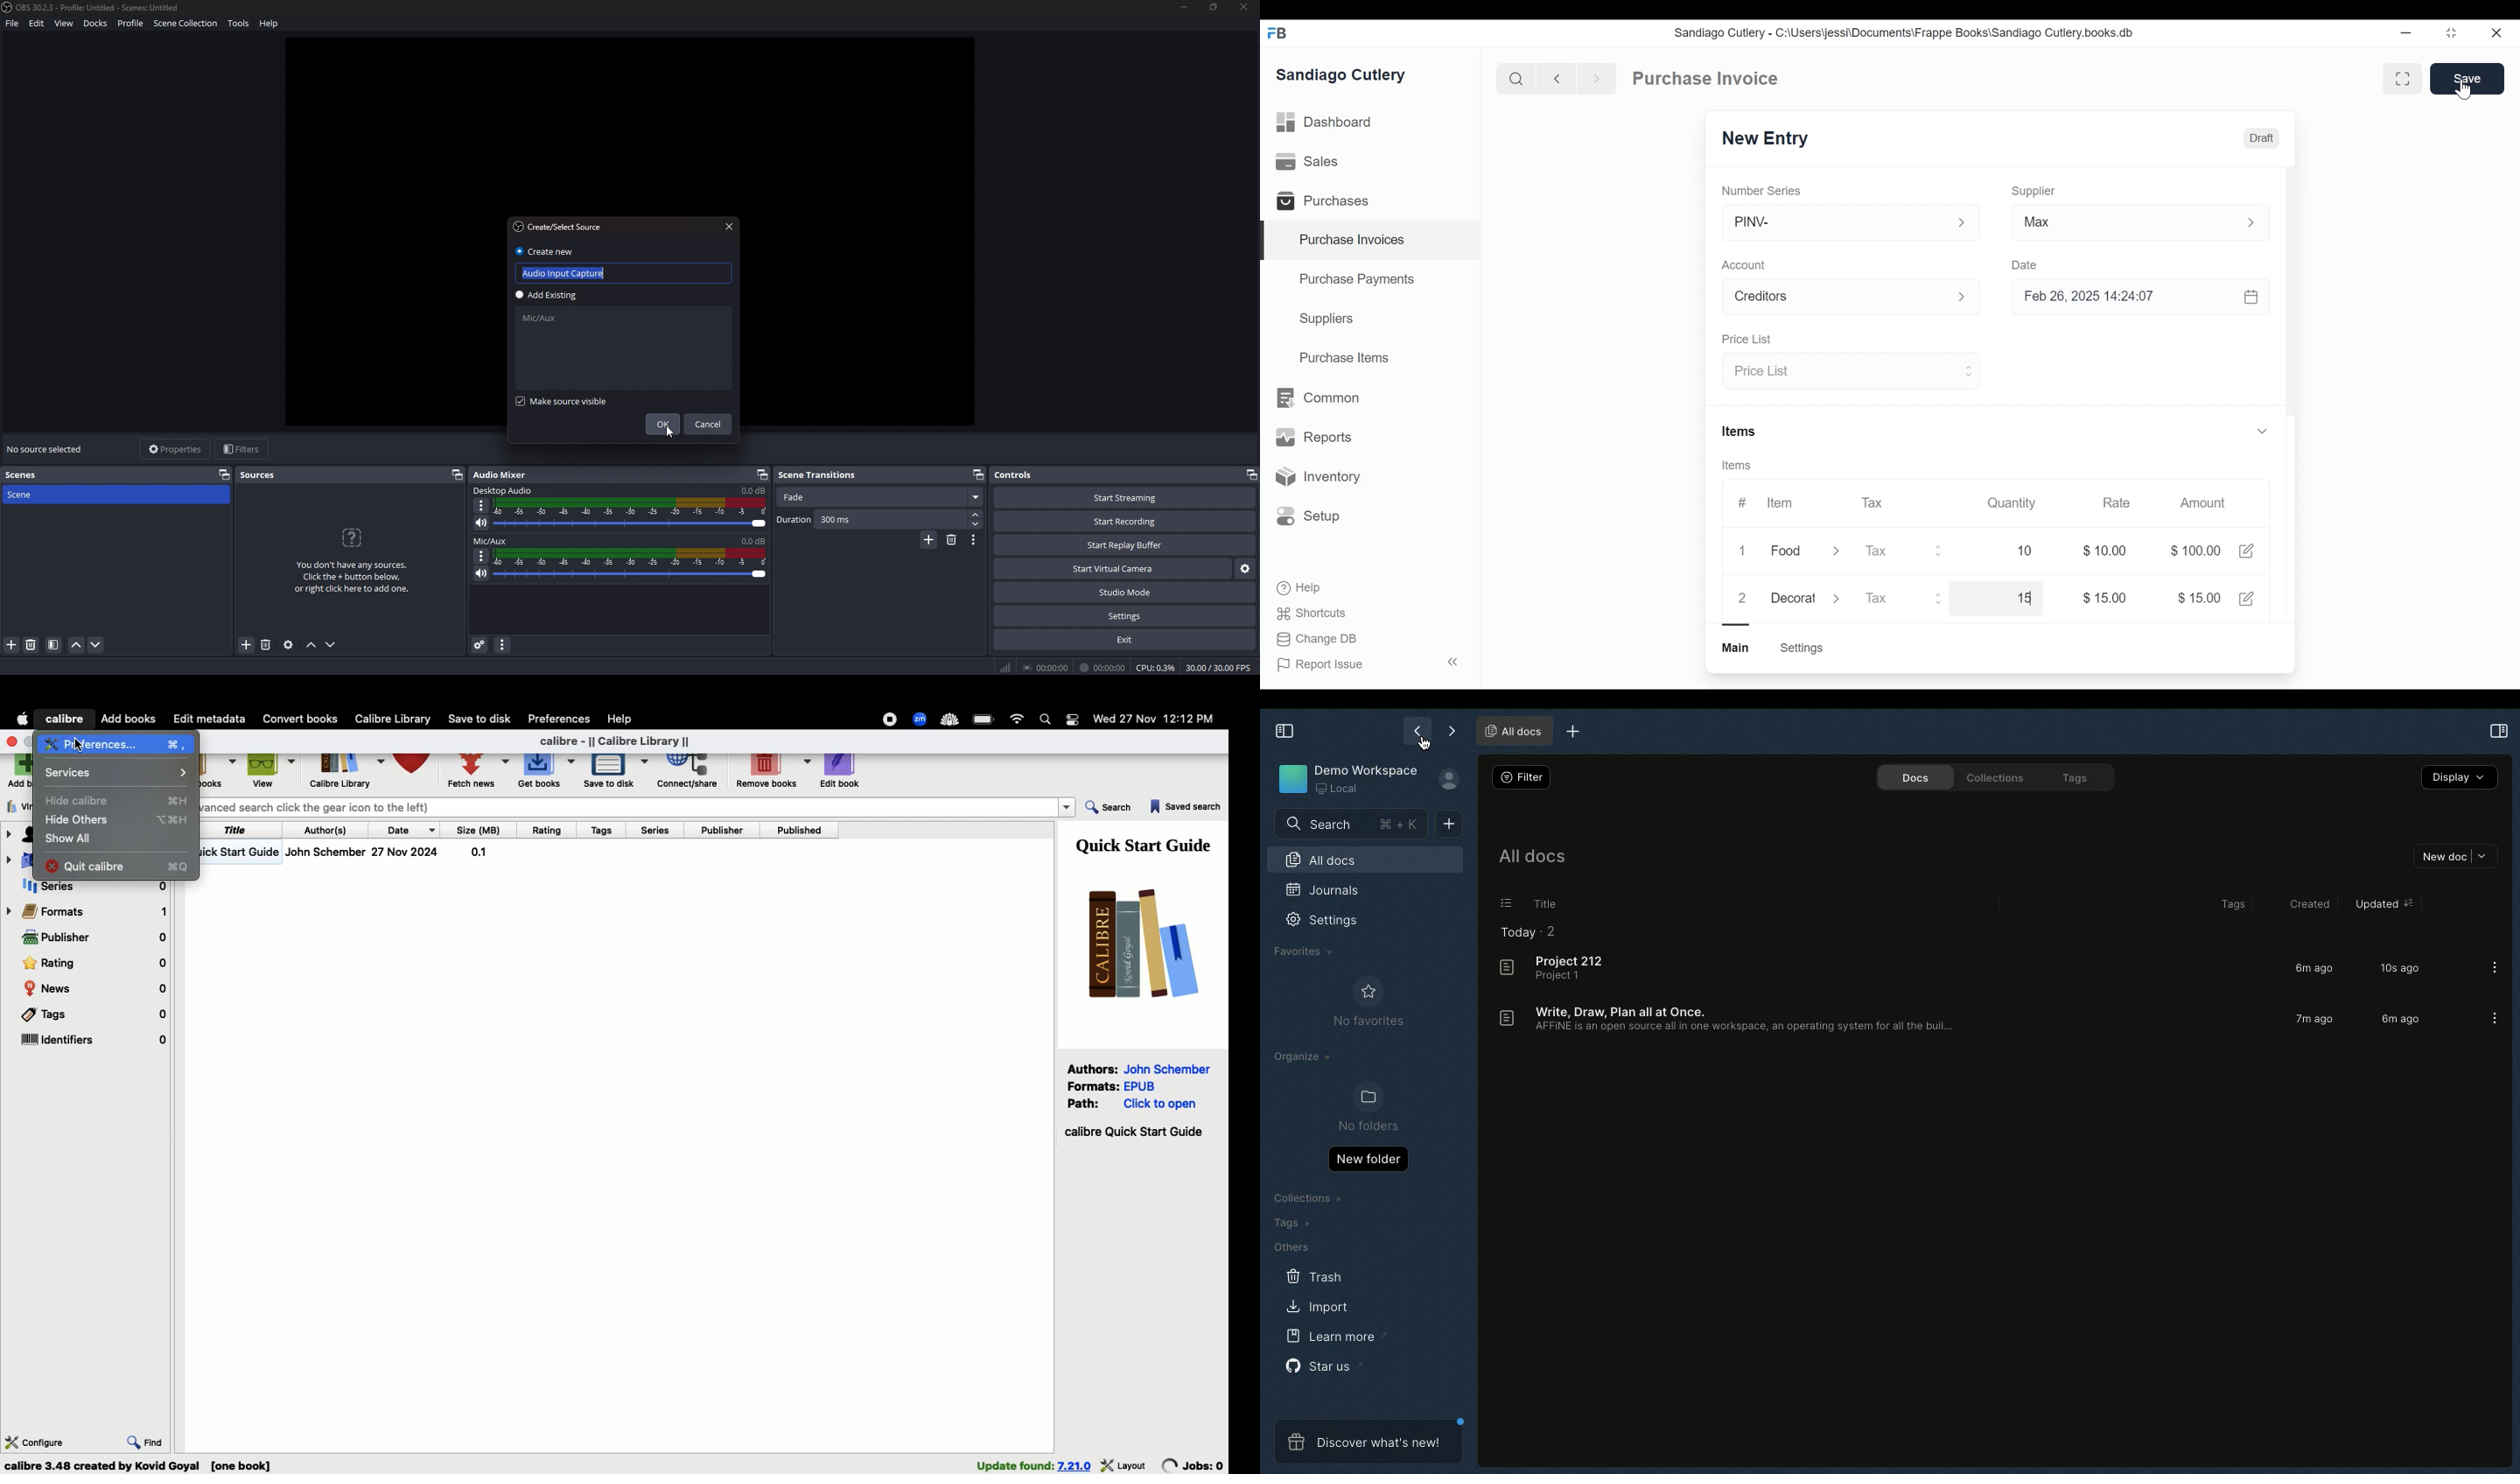 The width and height of the screenshot is (2520, 1484). I want to click on mic/aux, so click(542, 317).